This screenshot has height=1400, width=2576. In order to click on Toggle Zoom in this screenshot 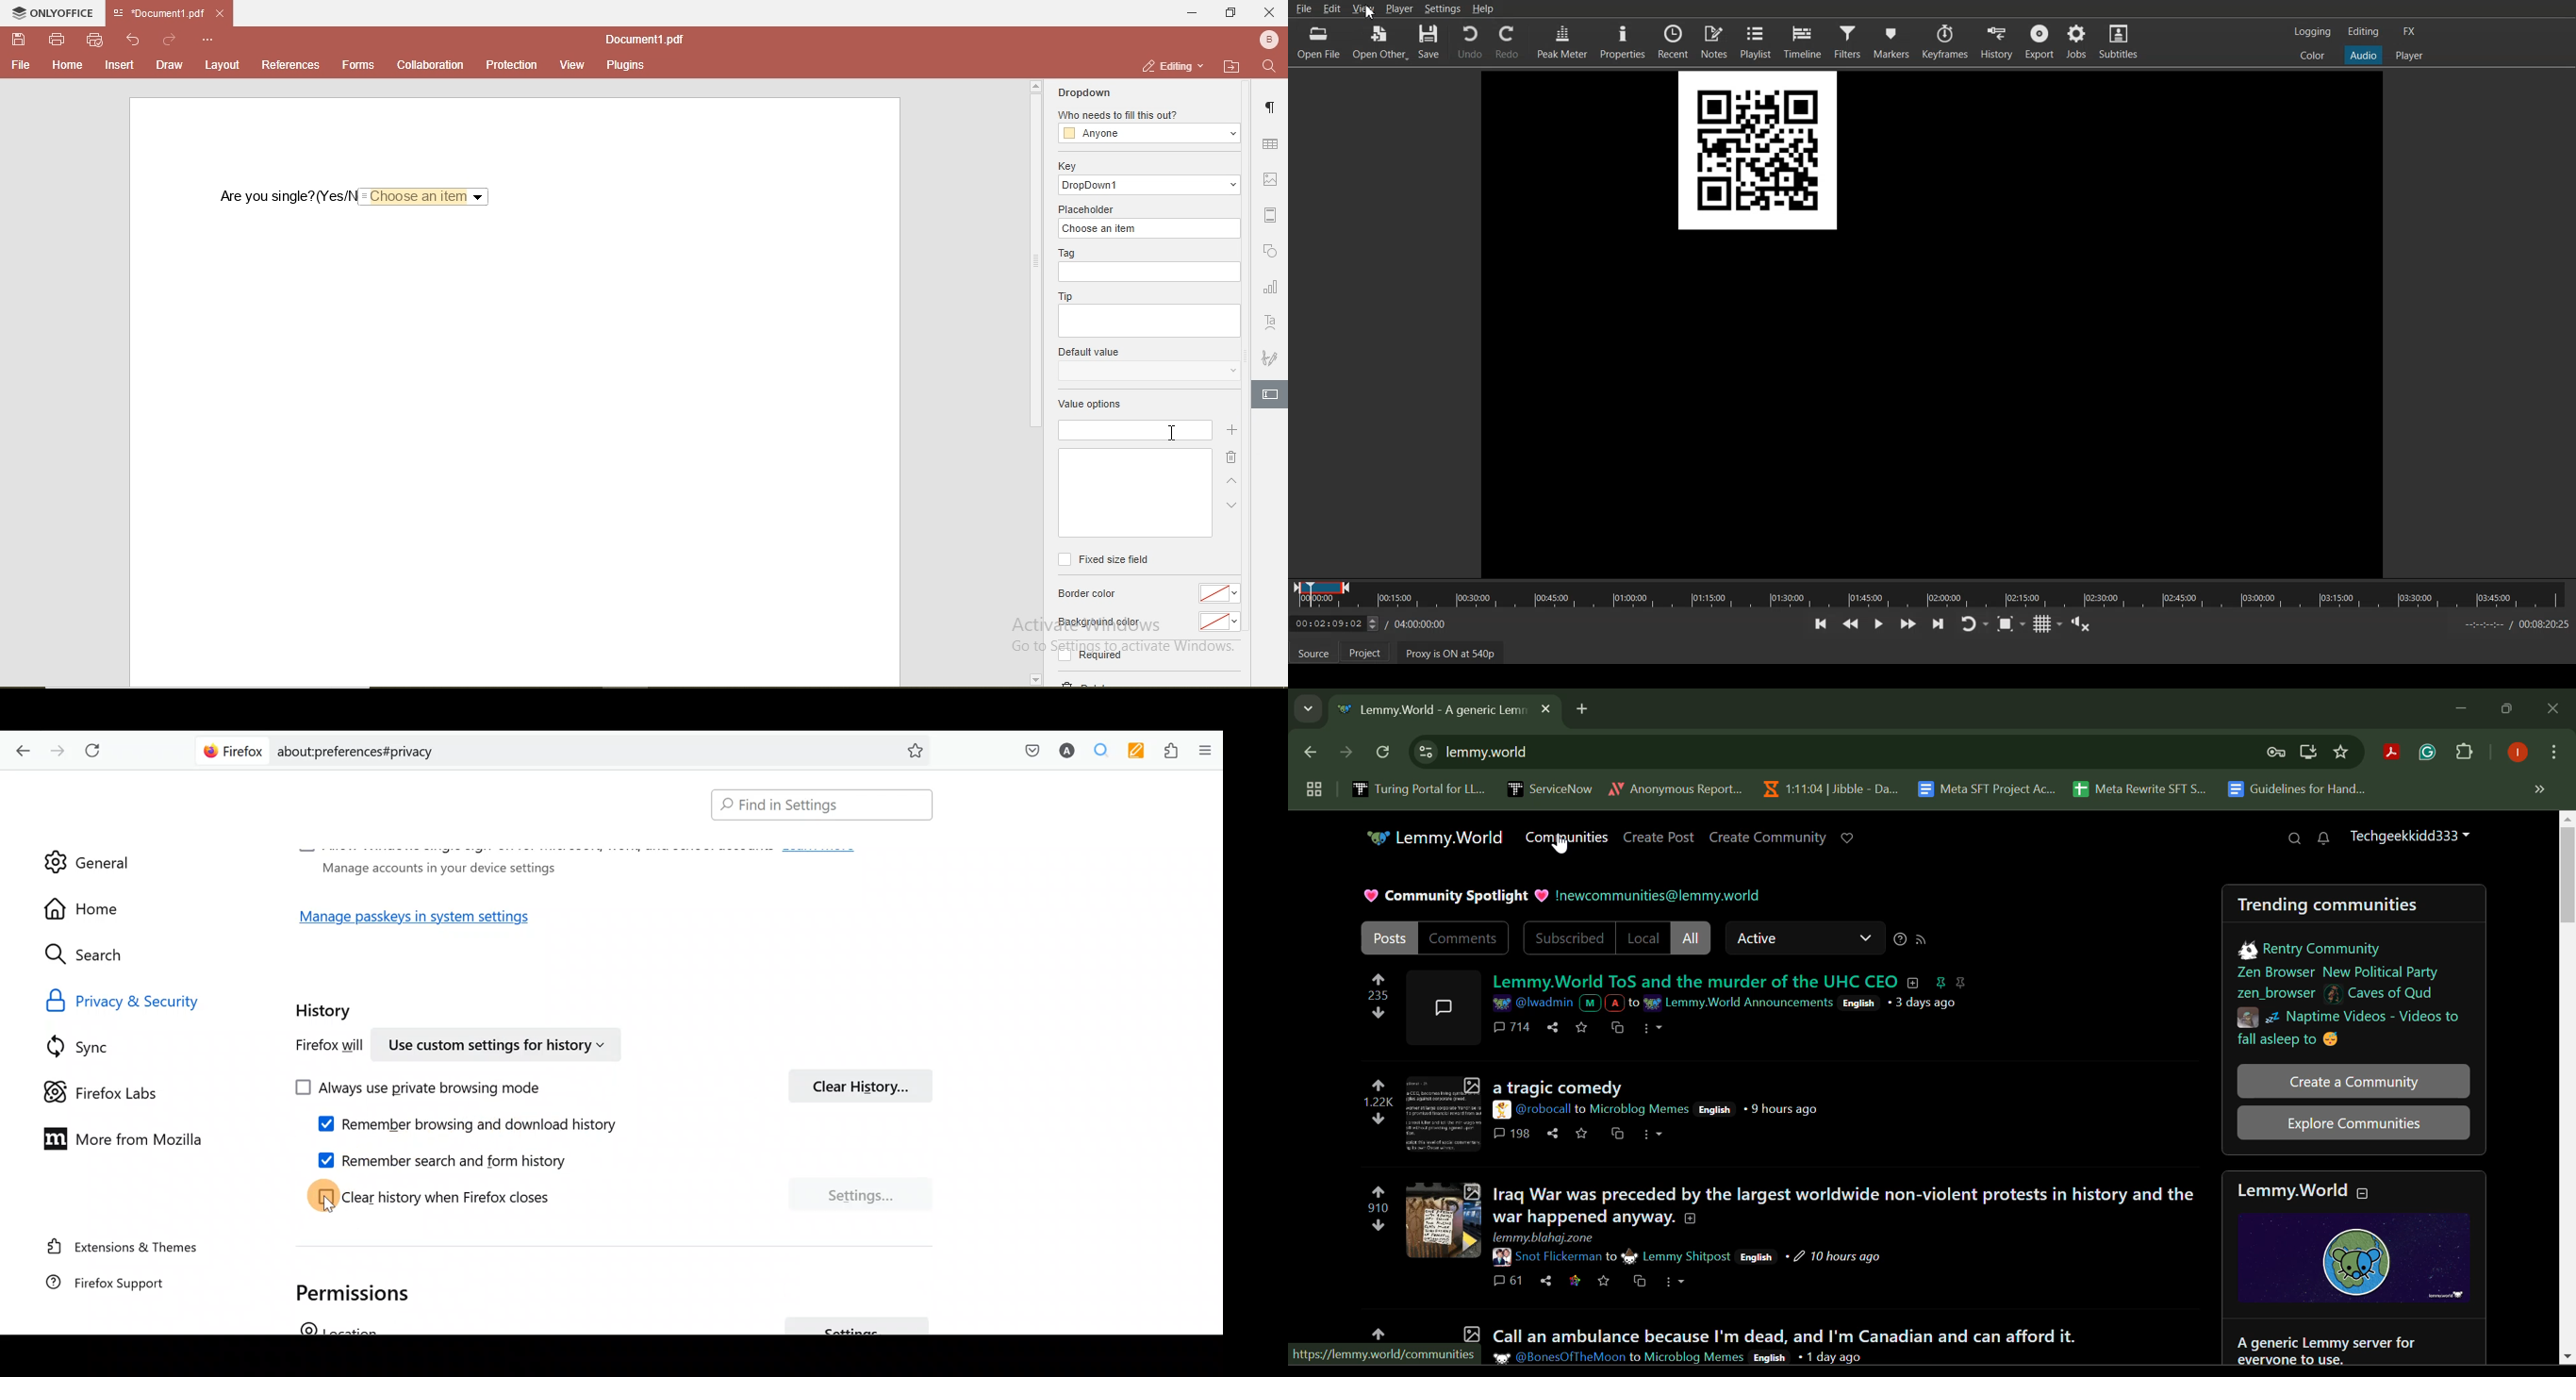, I will do `click(2011, 625)`.